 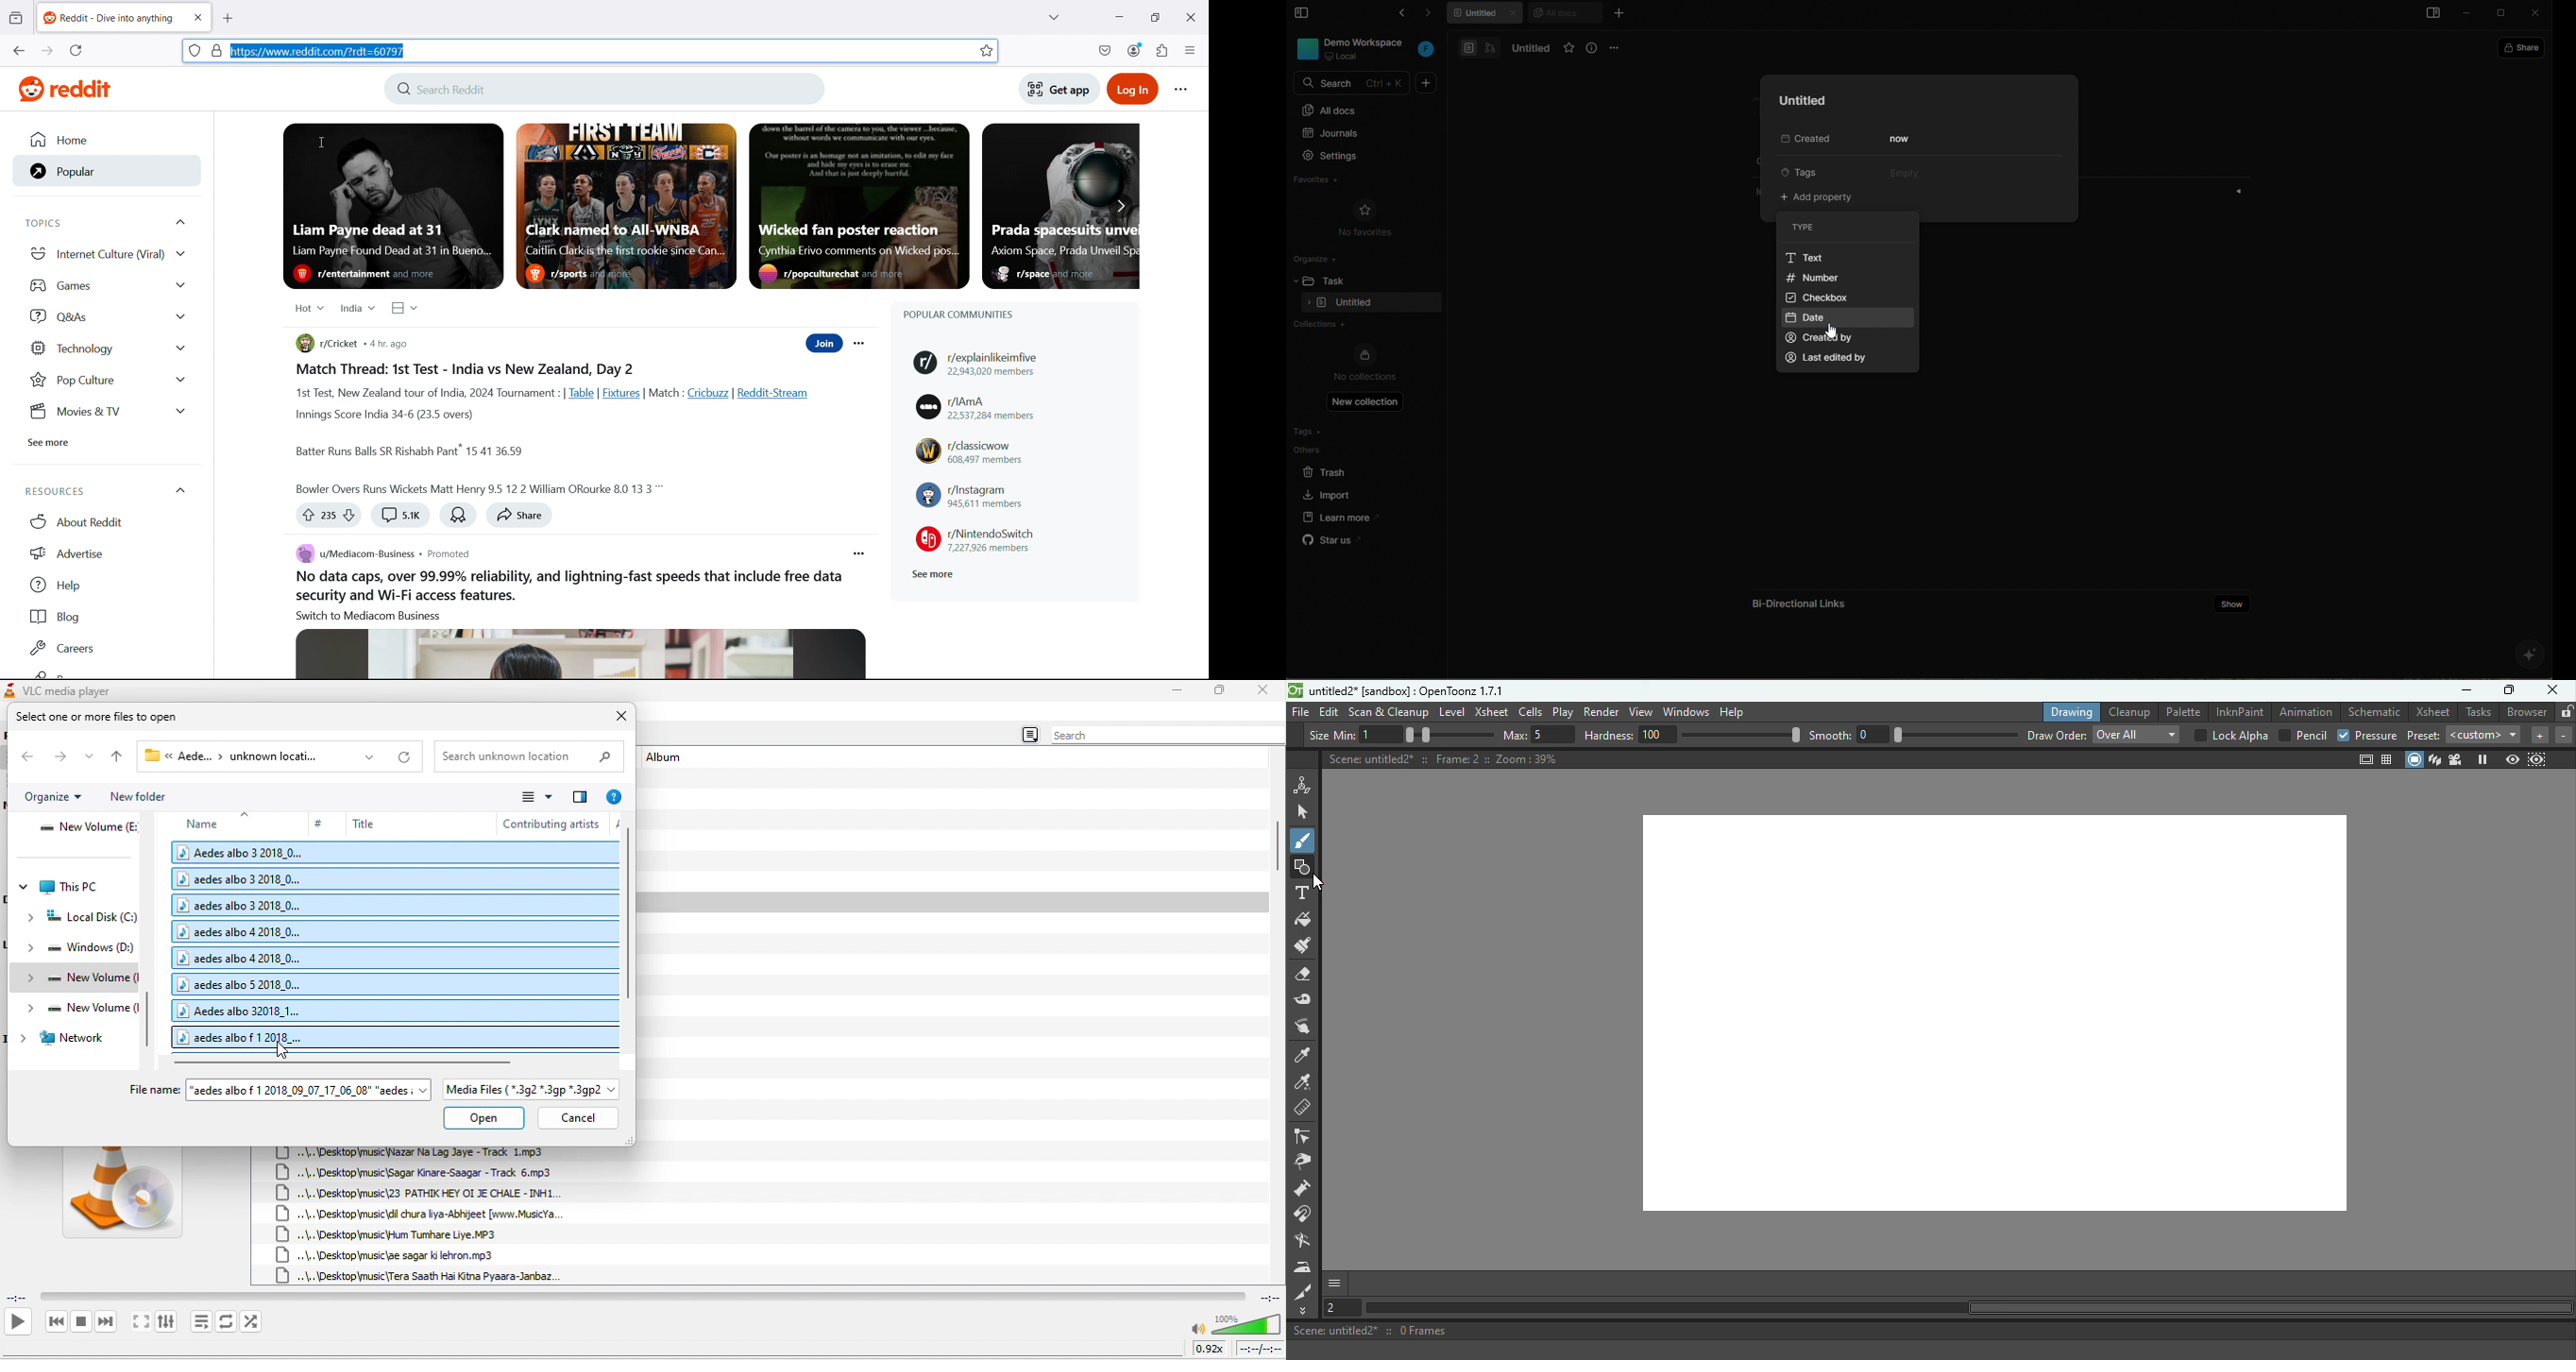 What do you see at coordinates (484, 1119) in the screenshot?
I see `open` at bounding box center [484, 1119].